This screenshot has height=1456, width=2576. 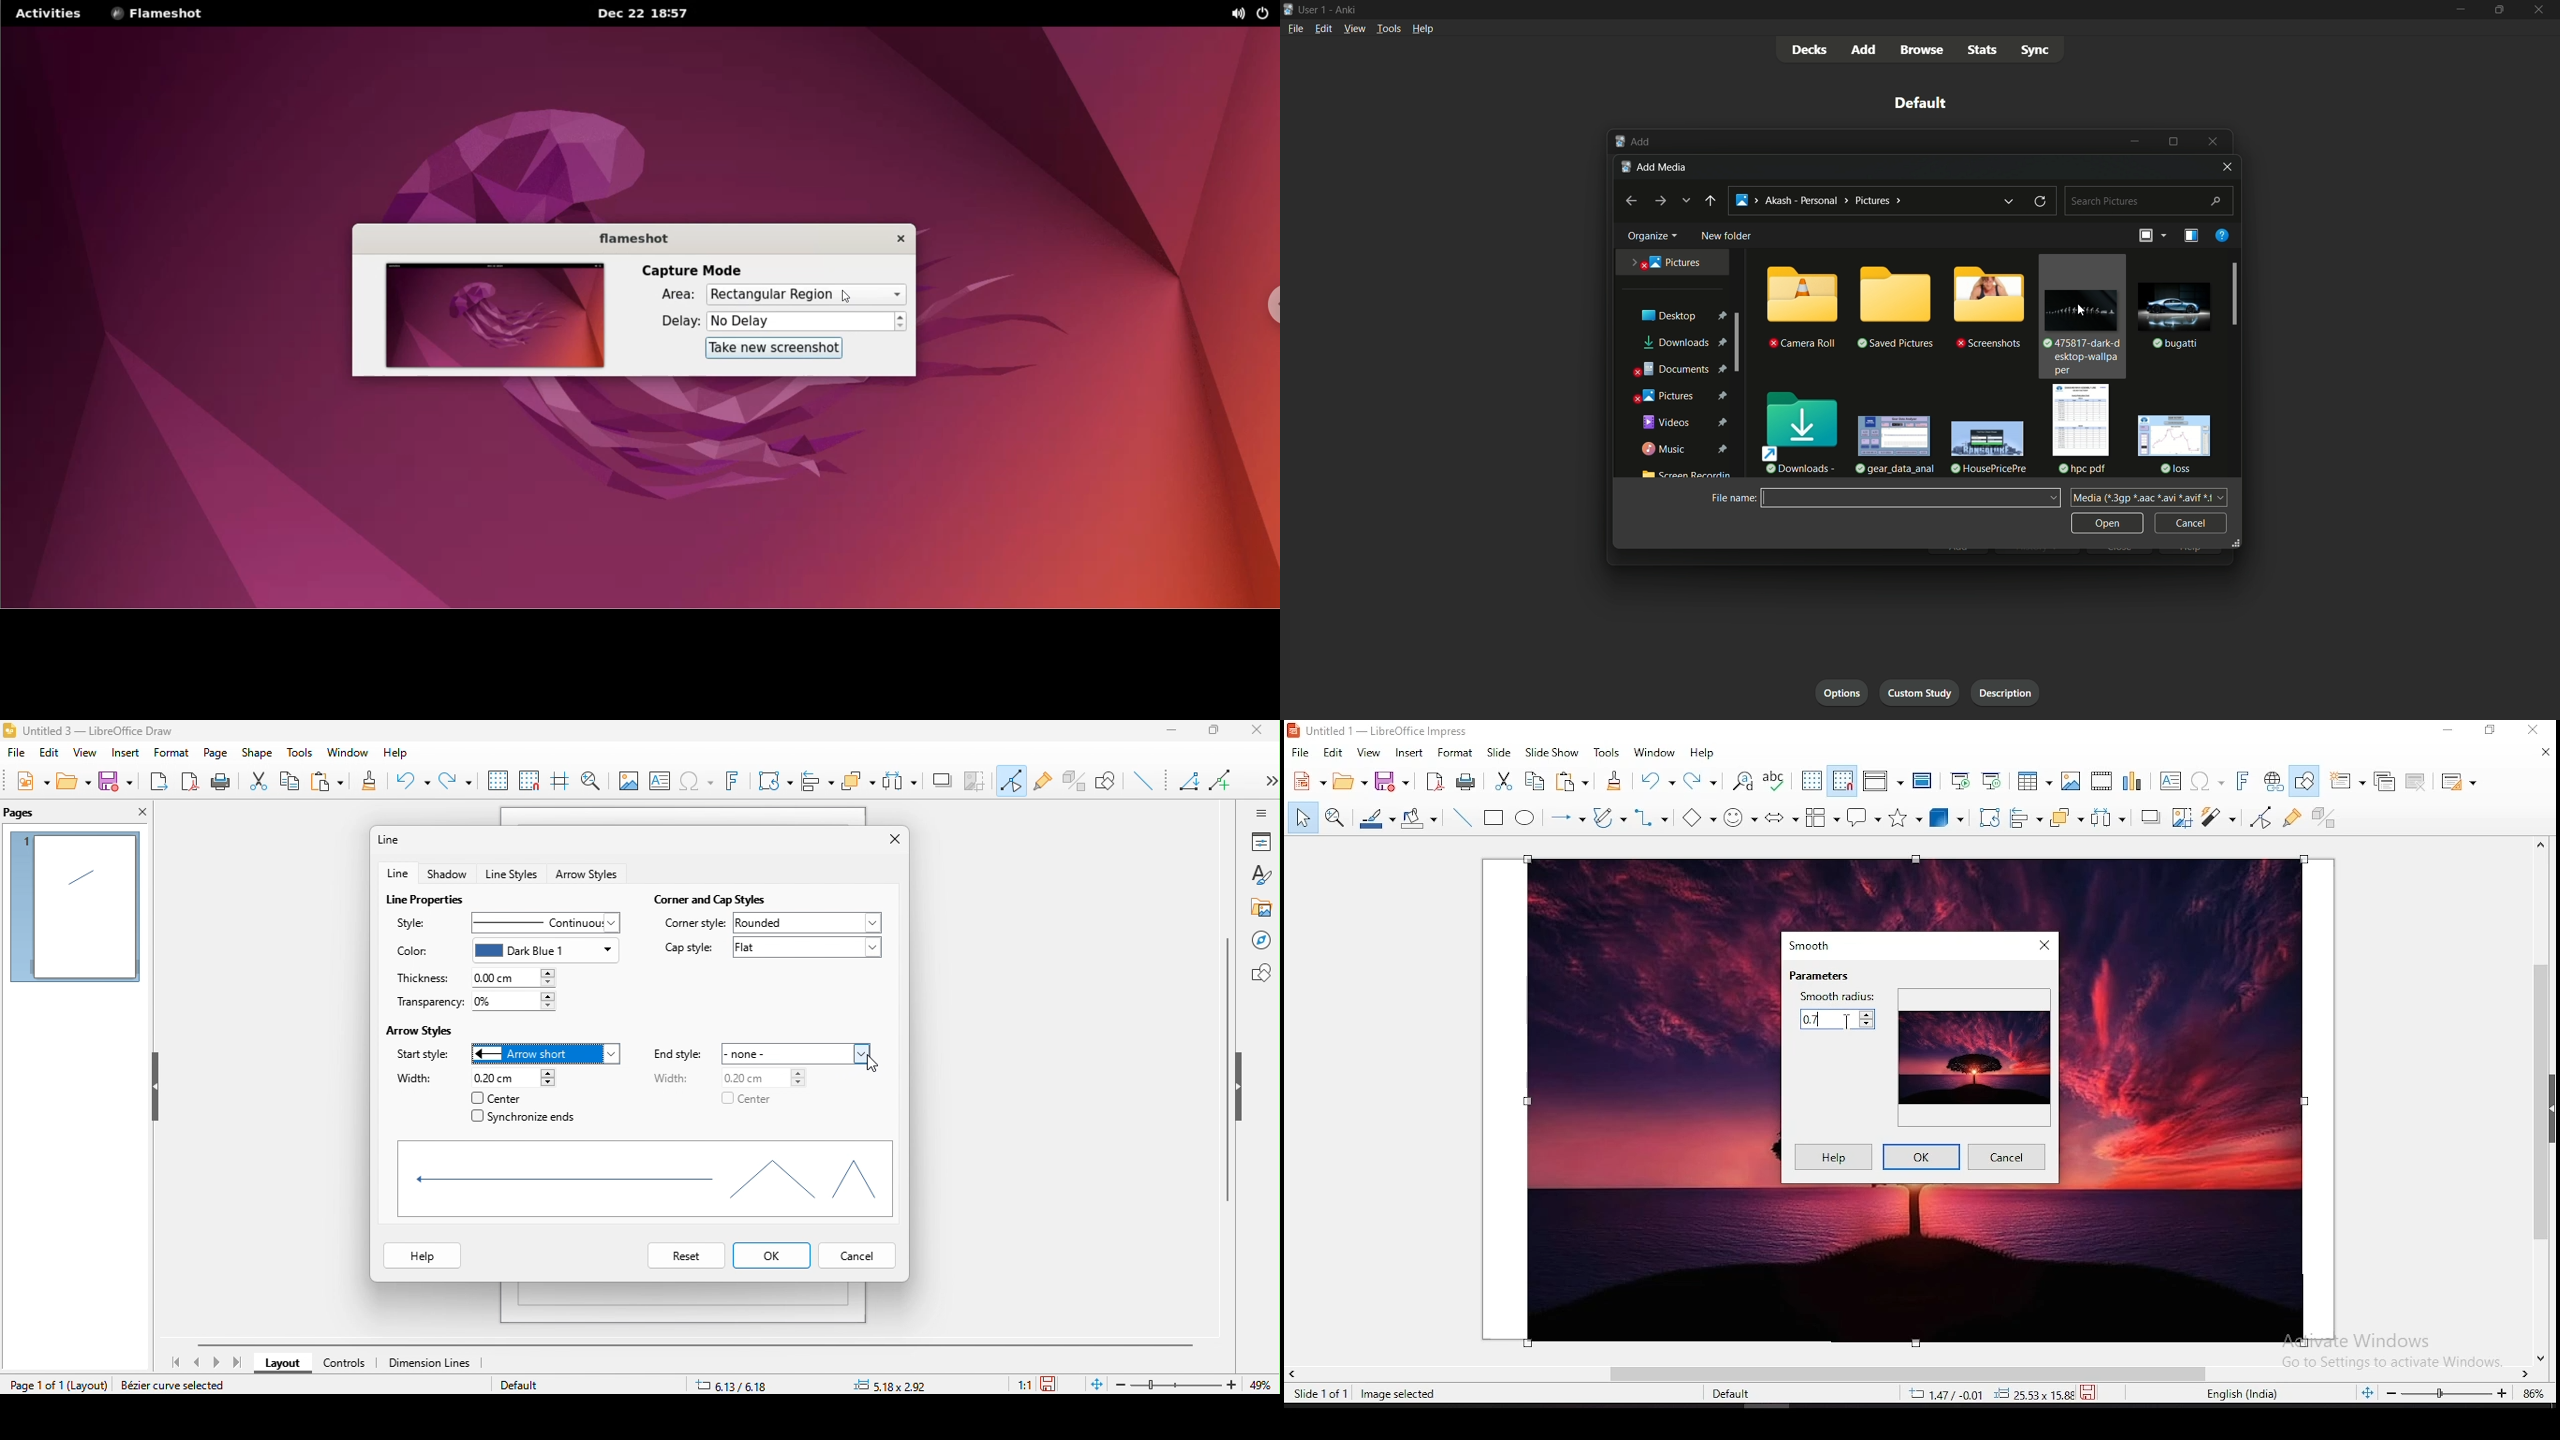 What do you see at coordinates (2348, 780) in the screenshot?
I see `new slide` at bounding box center [2348, 780].